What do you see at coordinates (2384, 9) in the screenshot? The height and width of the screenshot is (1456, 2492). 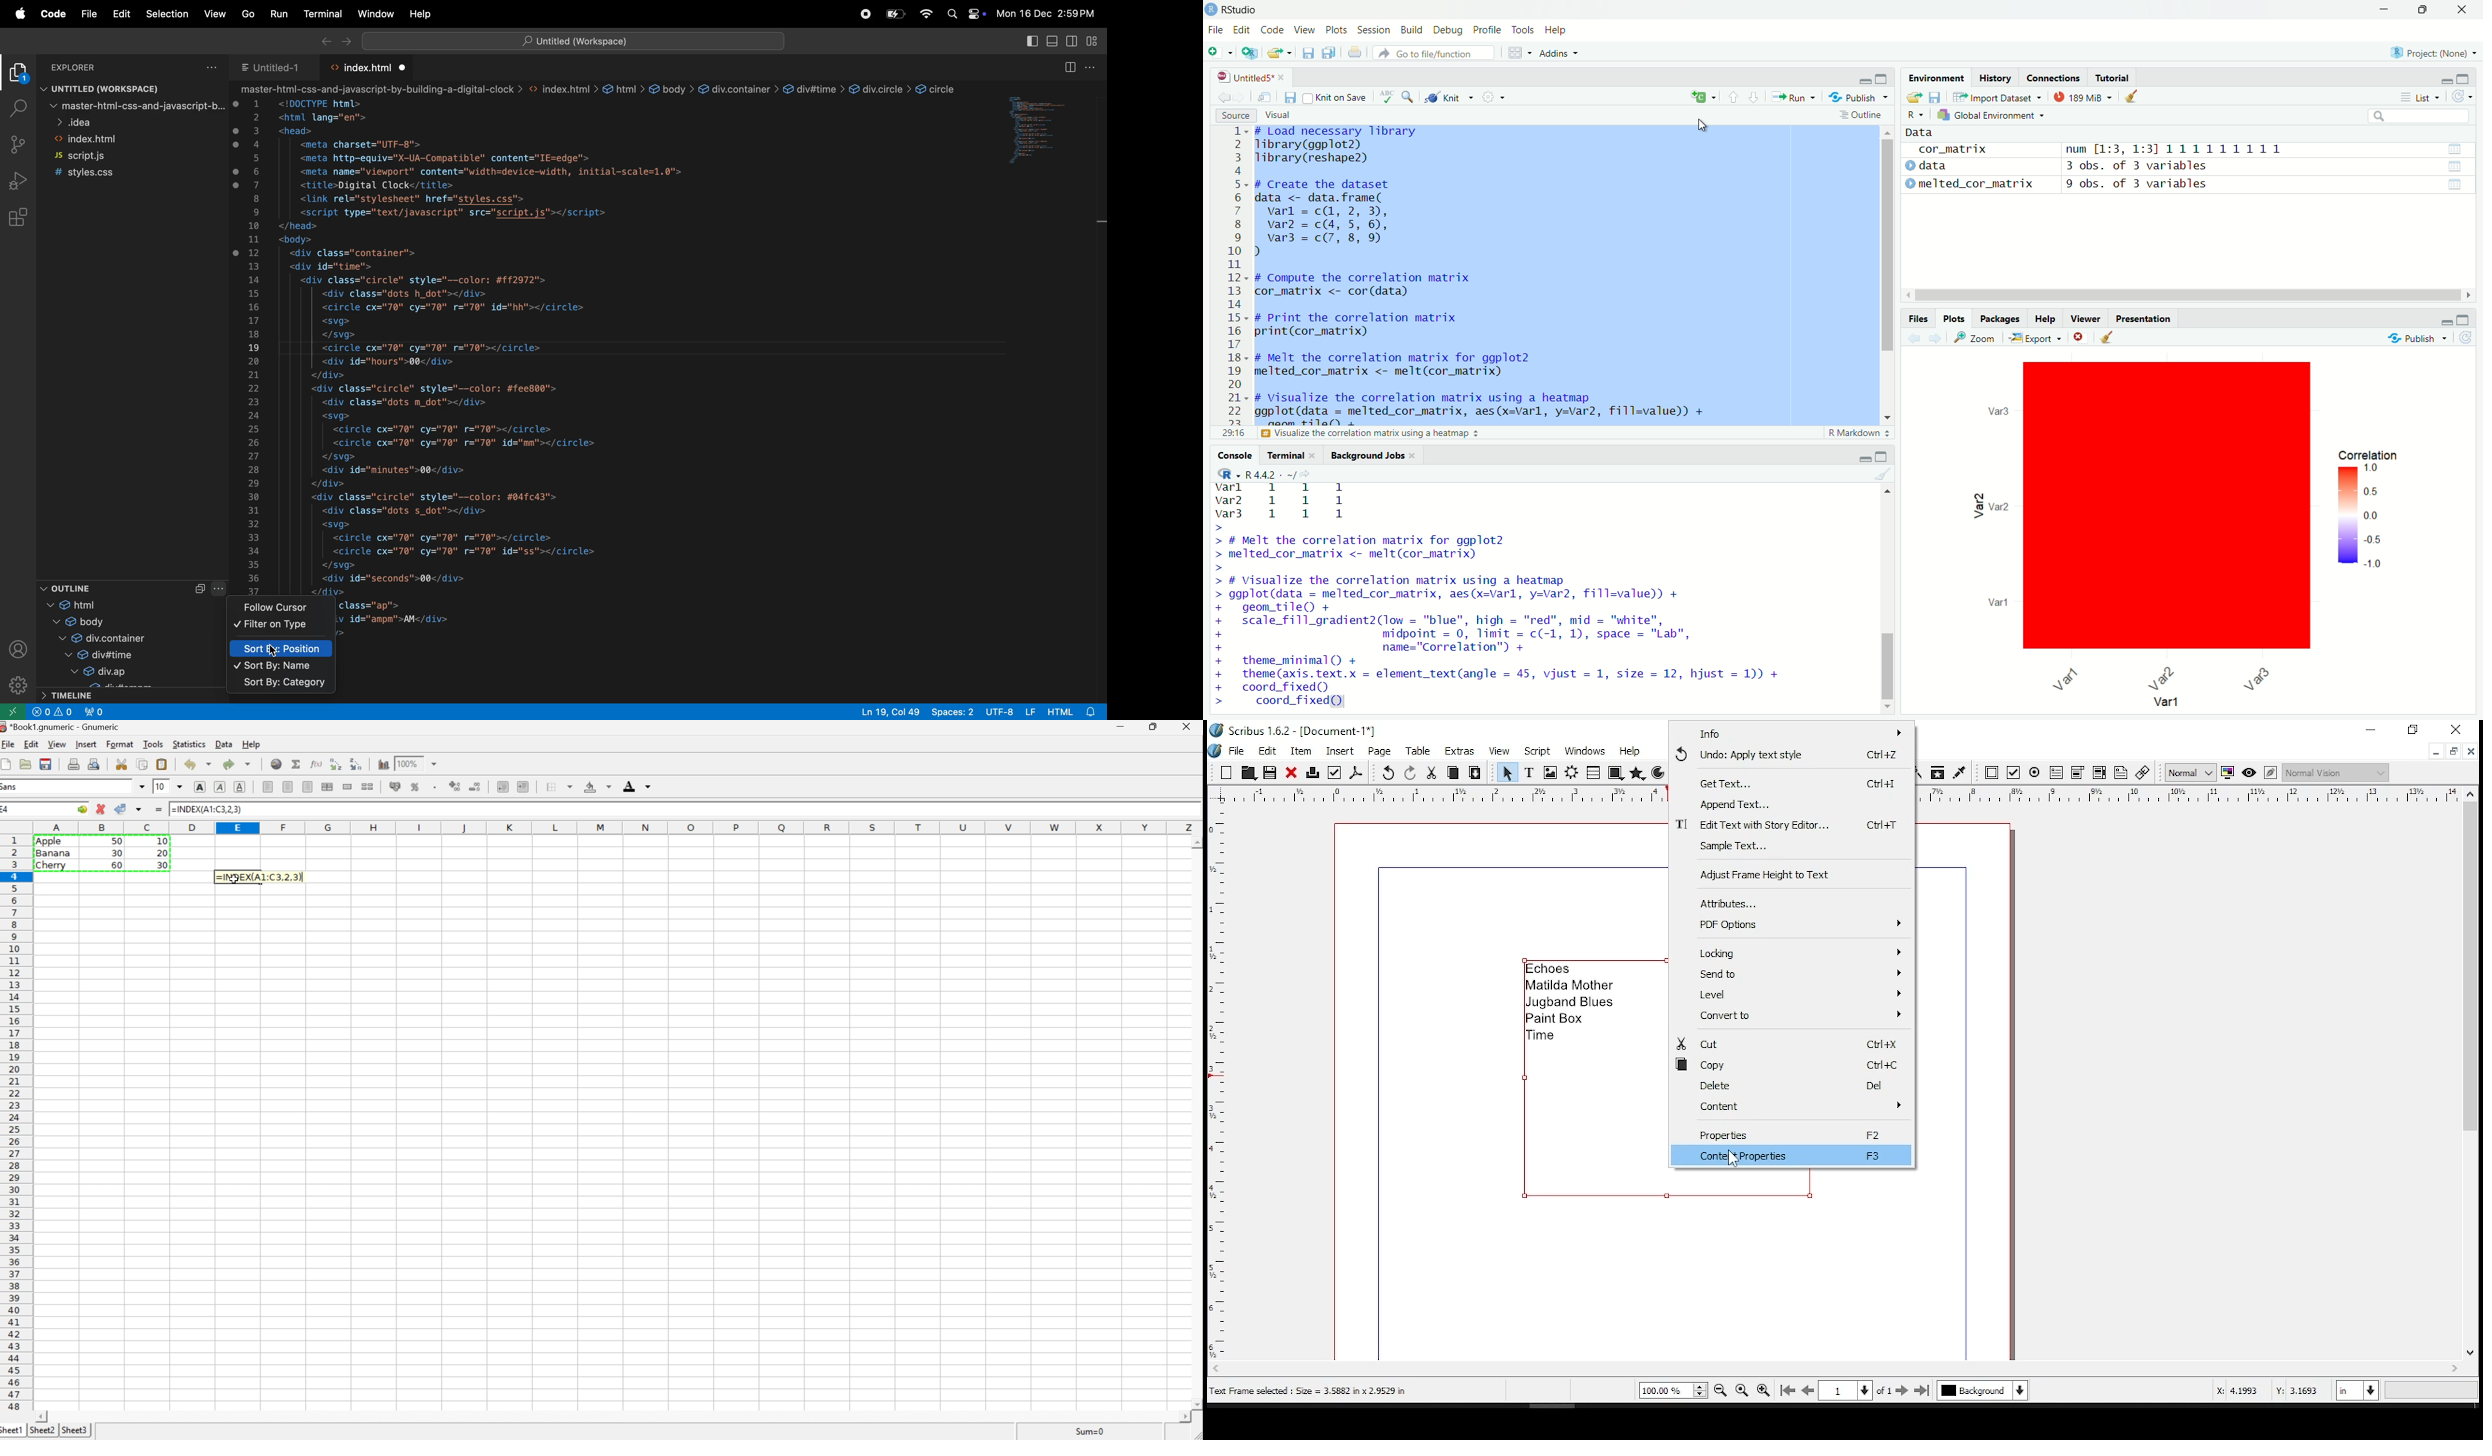 I see `minimize` at bounding box center [2384, 9].